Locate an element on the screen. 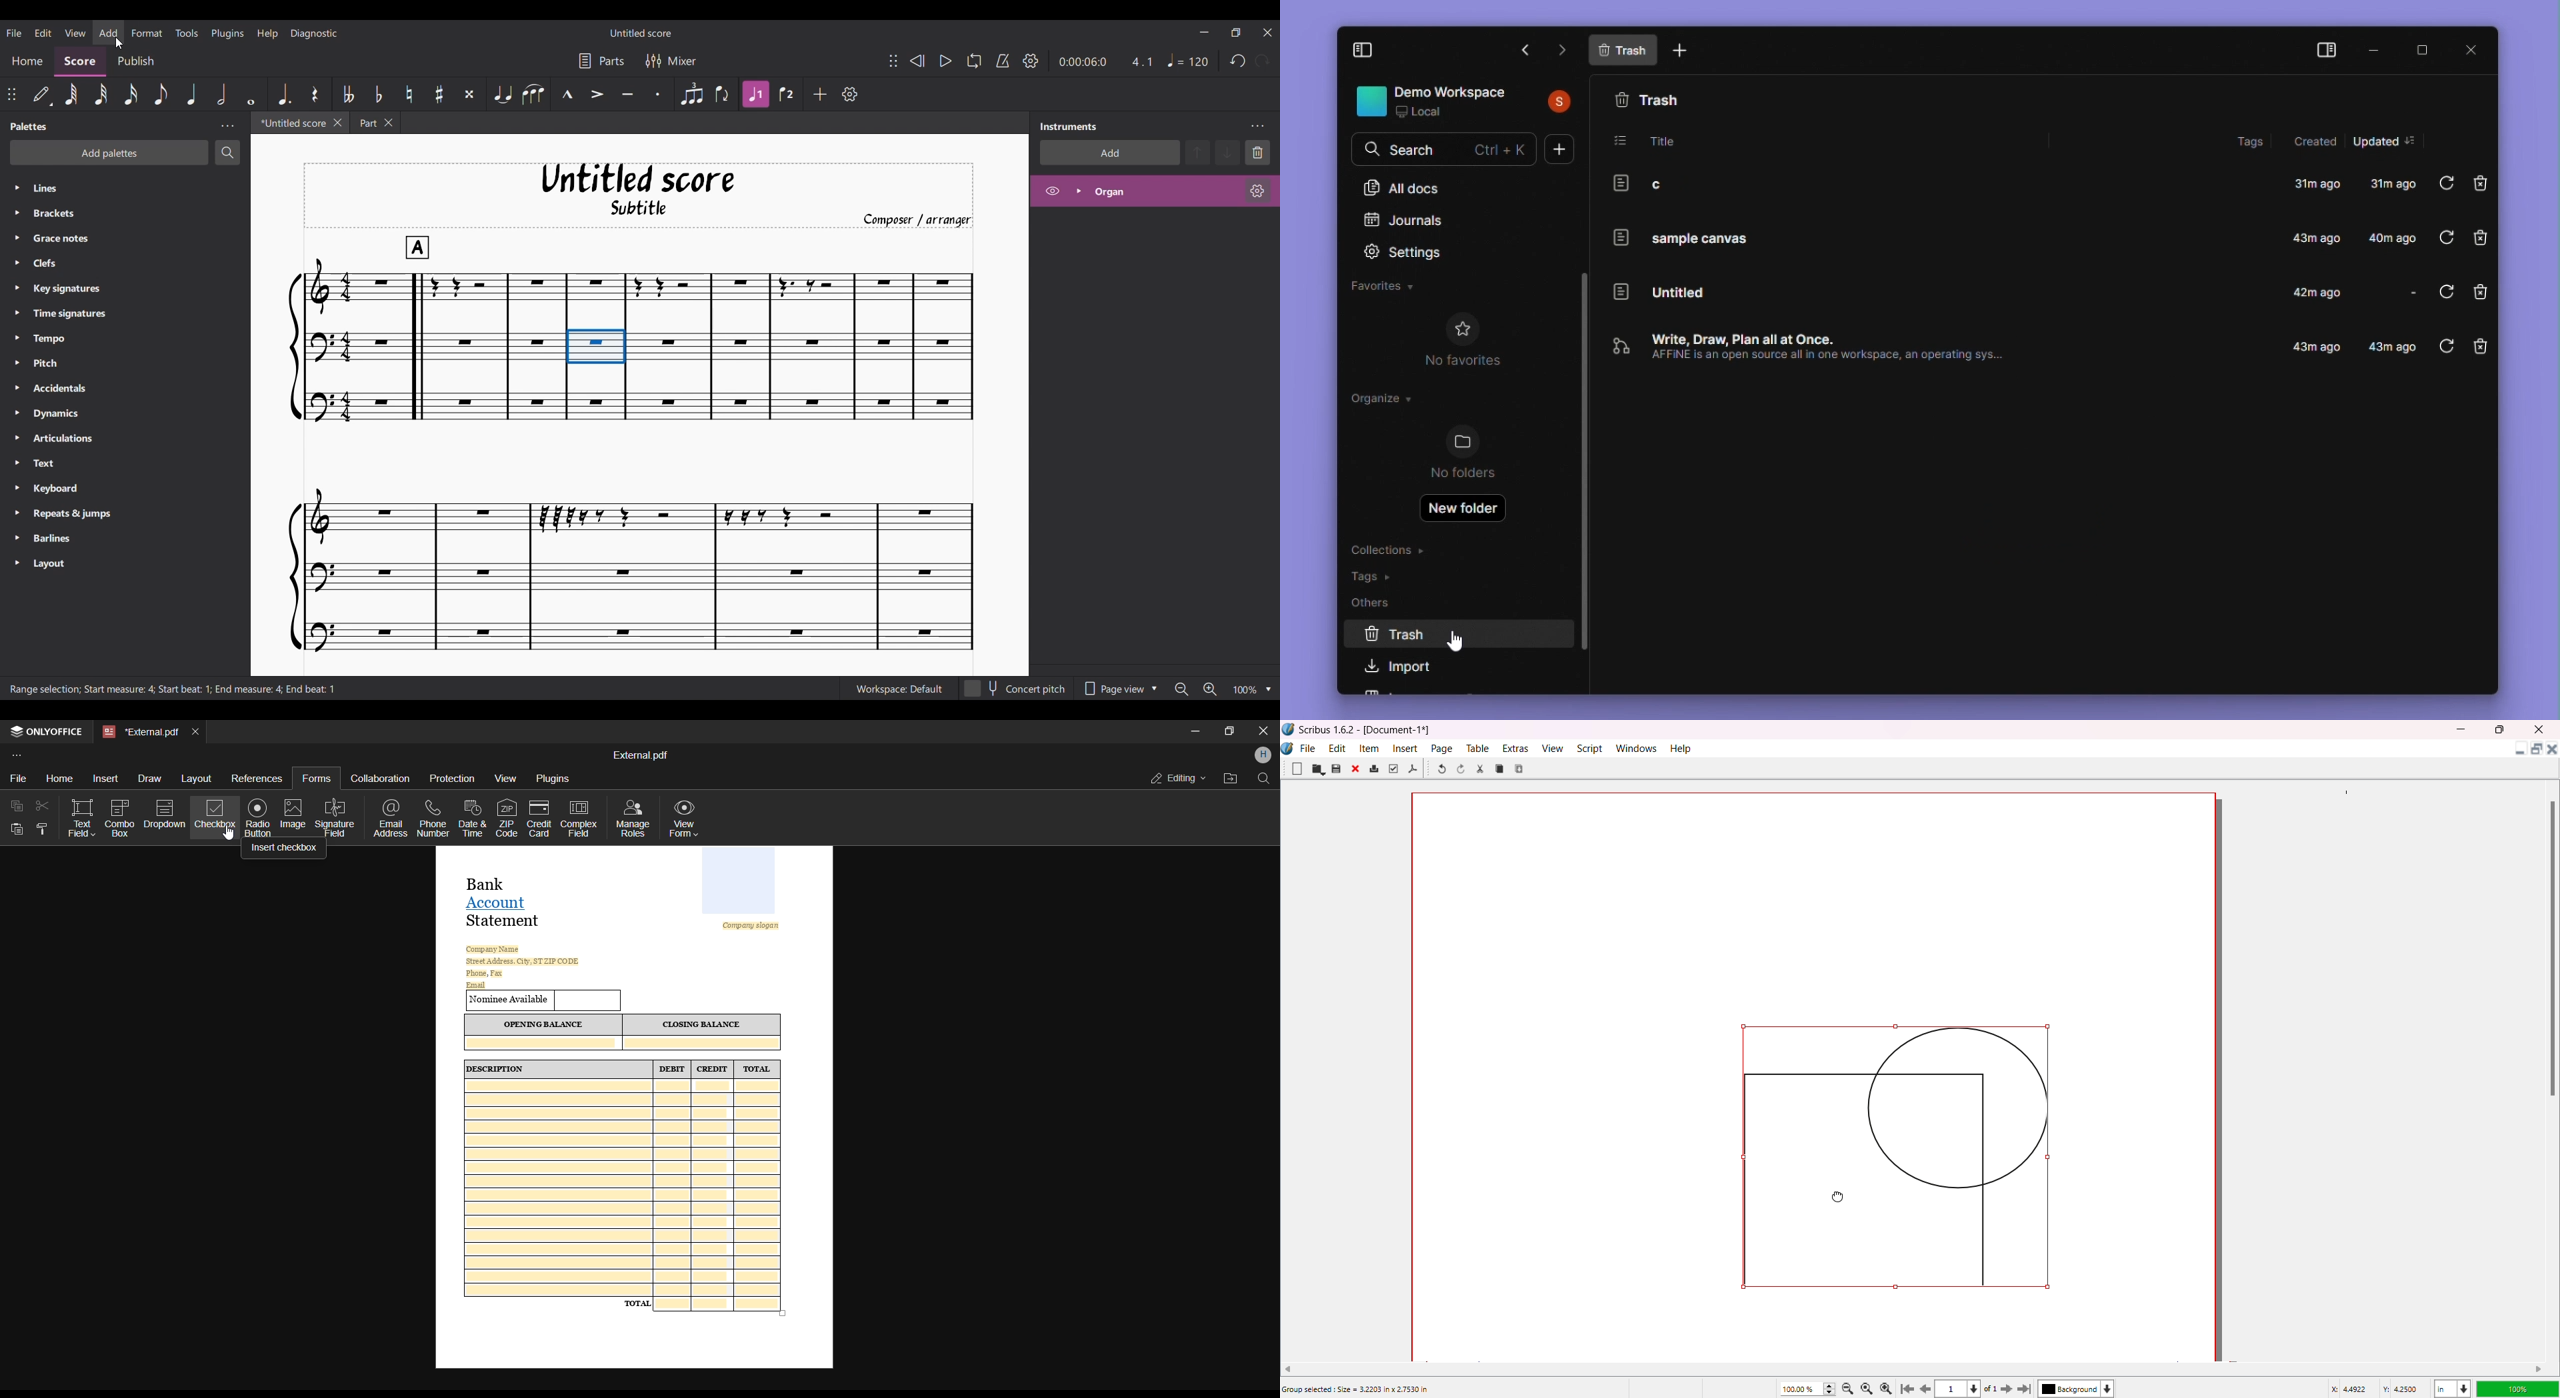  paste is located at coordinates (15, 829).